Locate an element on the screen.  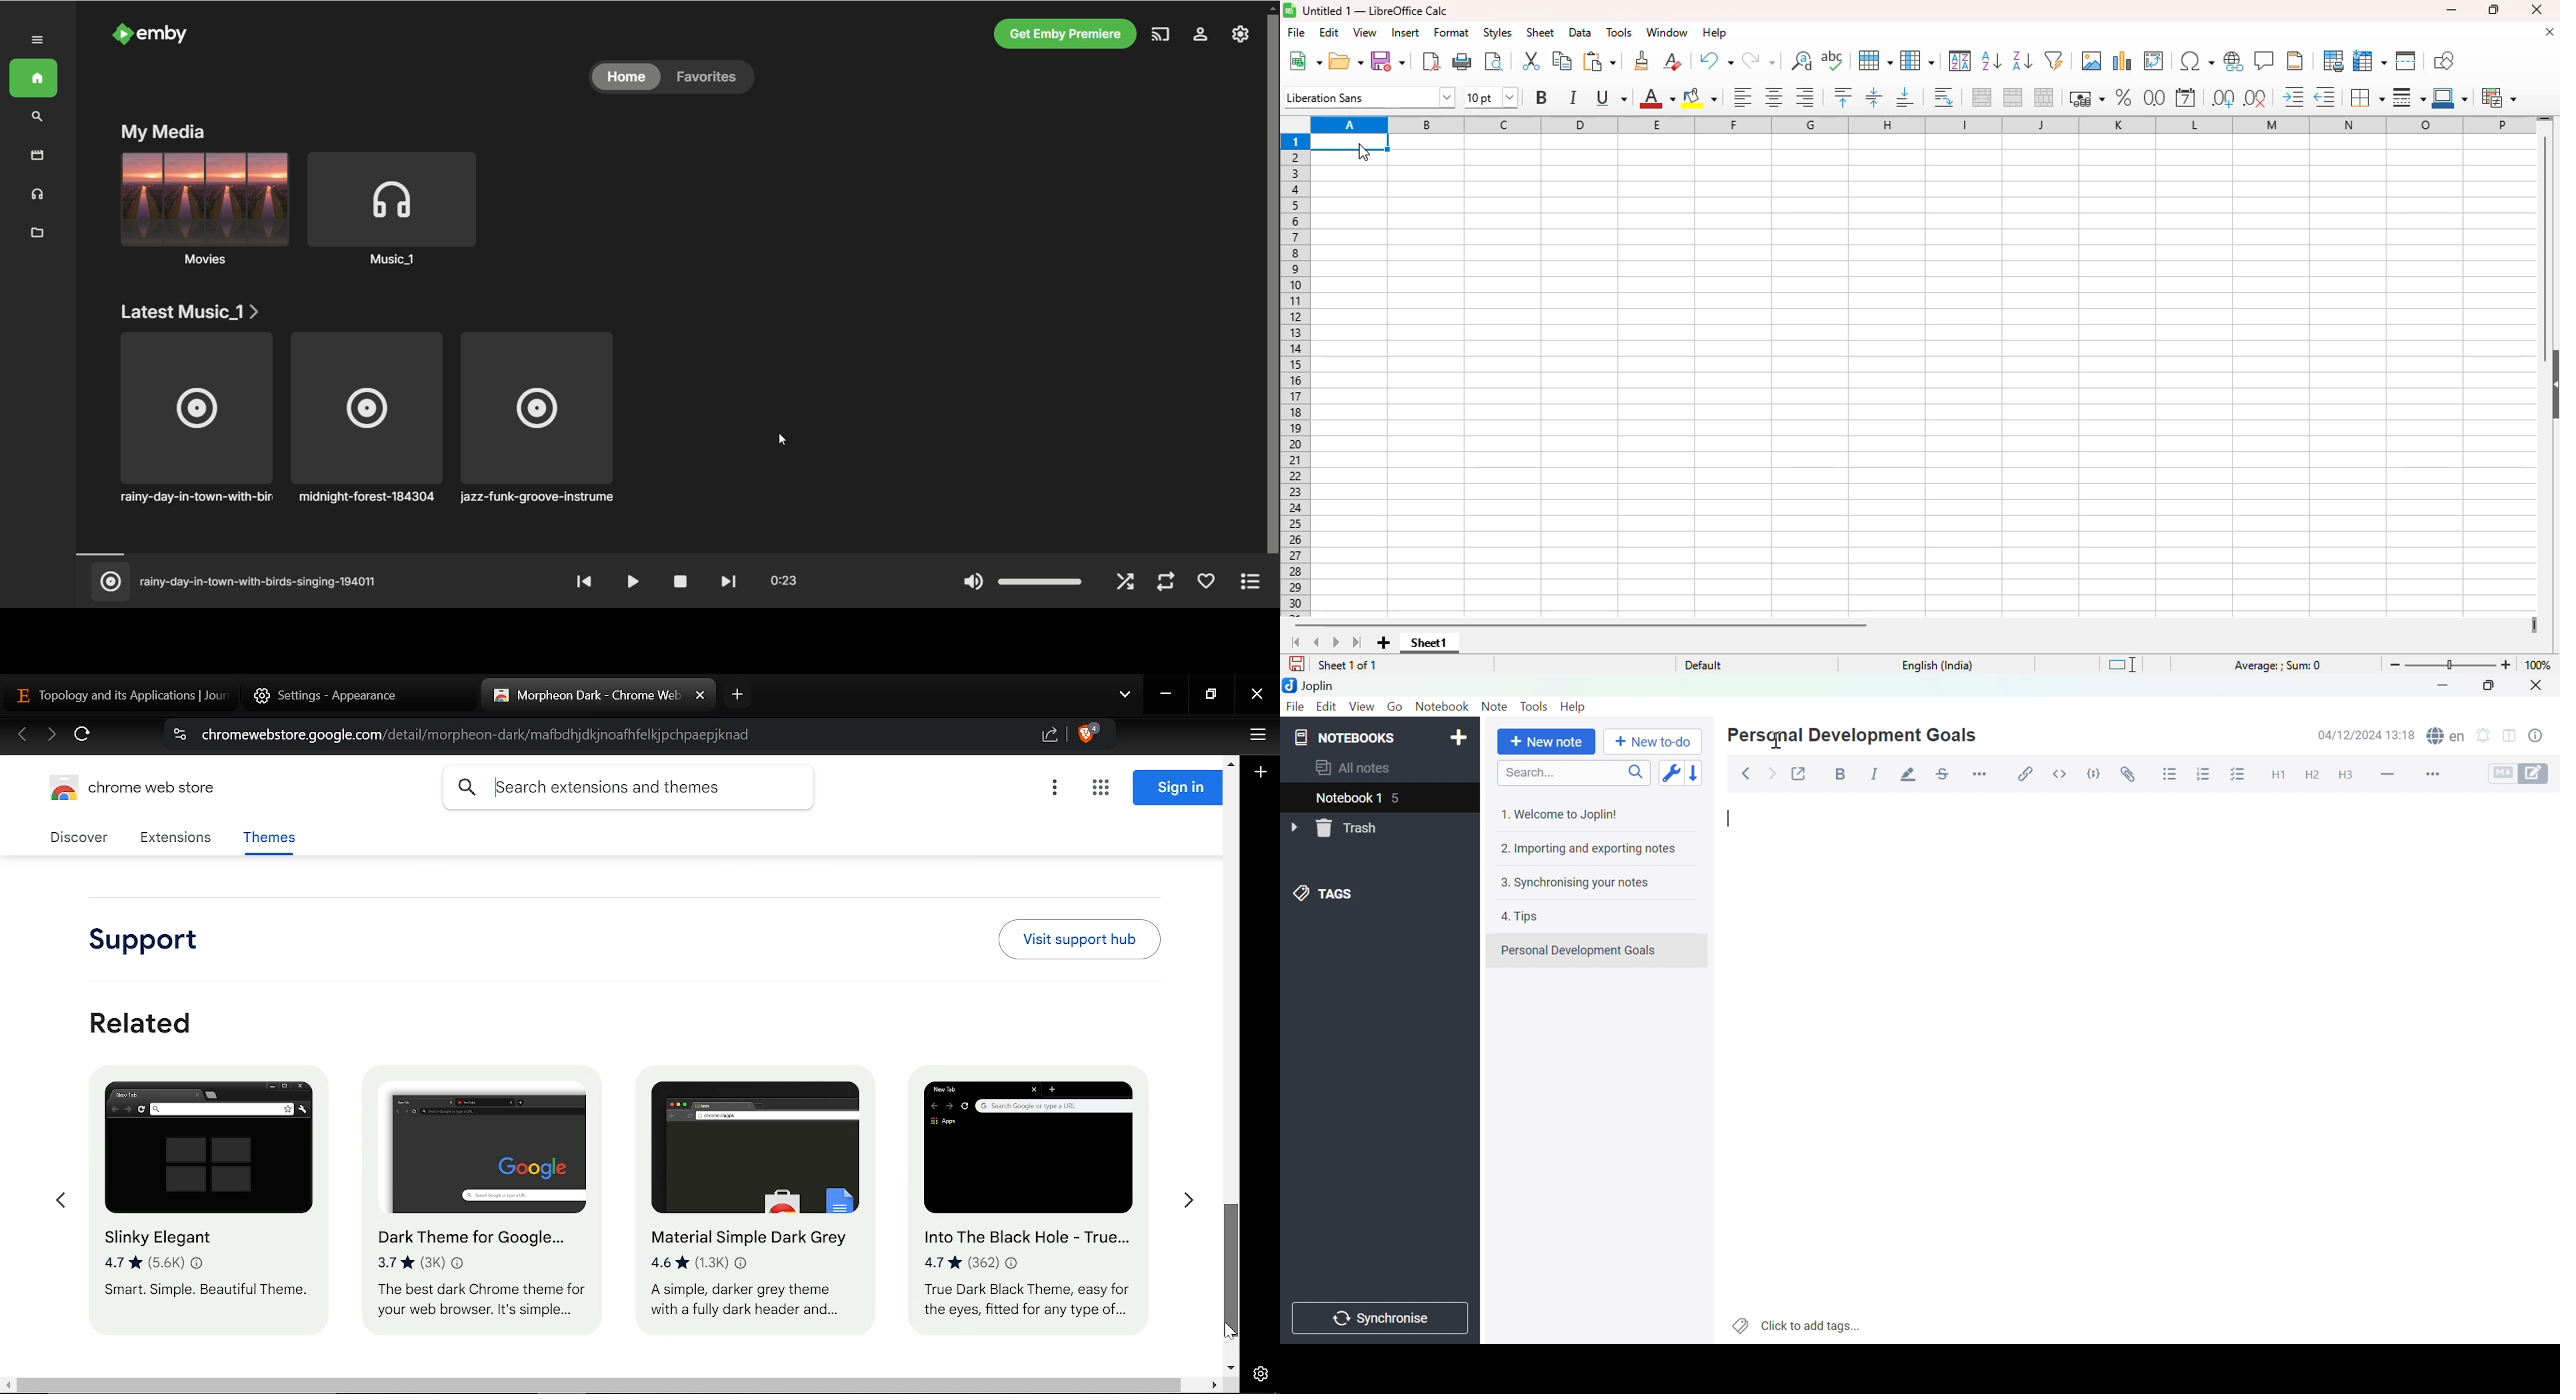
border color is located at coordinates (2450, 98).